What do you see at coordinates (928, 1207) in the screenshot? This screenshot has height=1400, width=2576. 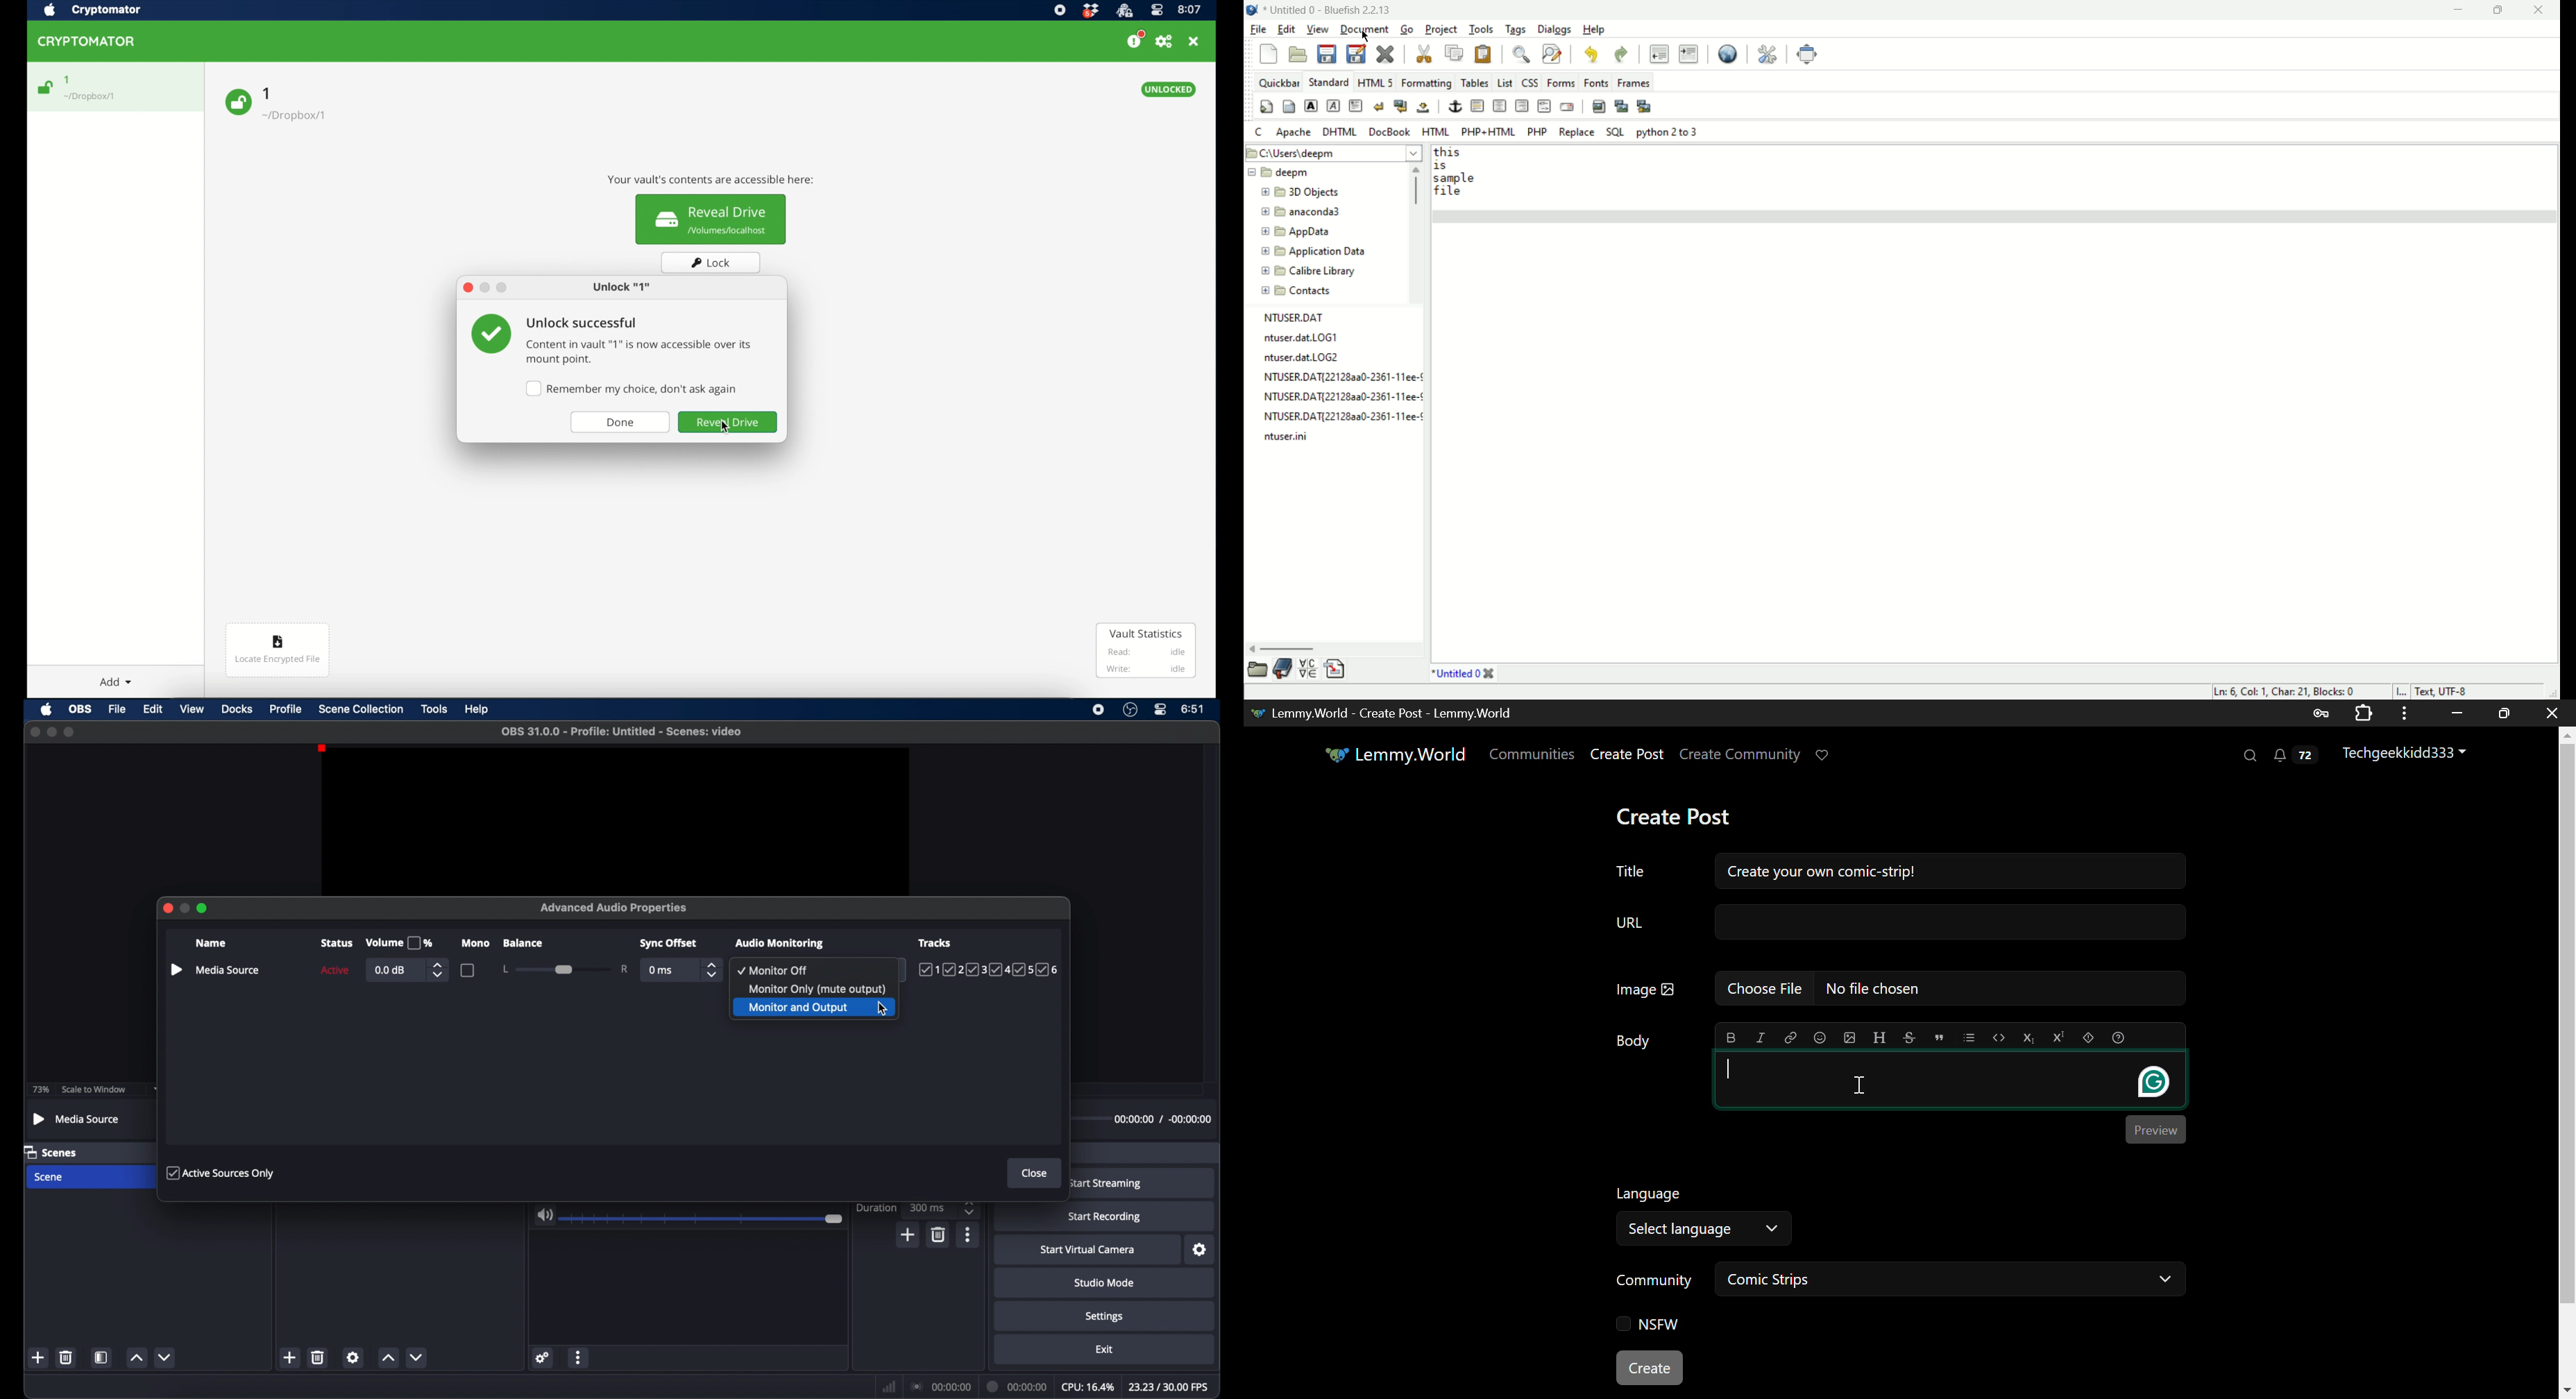 I see `300ms` at bounding box center [928, 1207].